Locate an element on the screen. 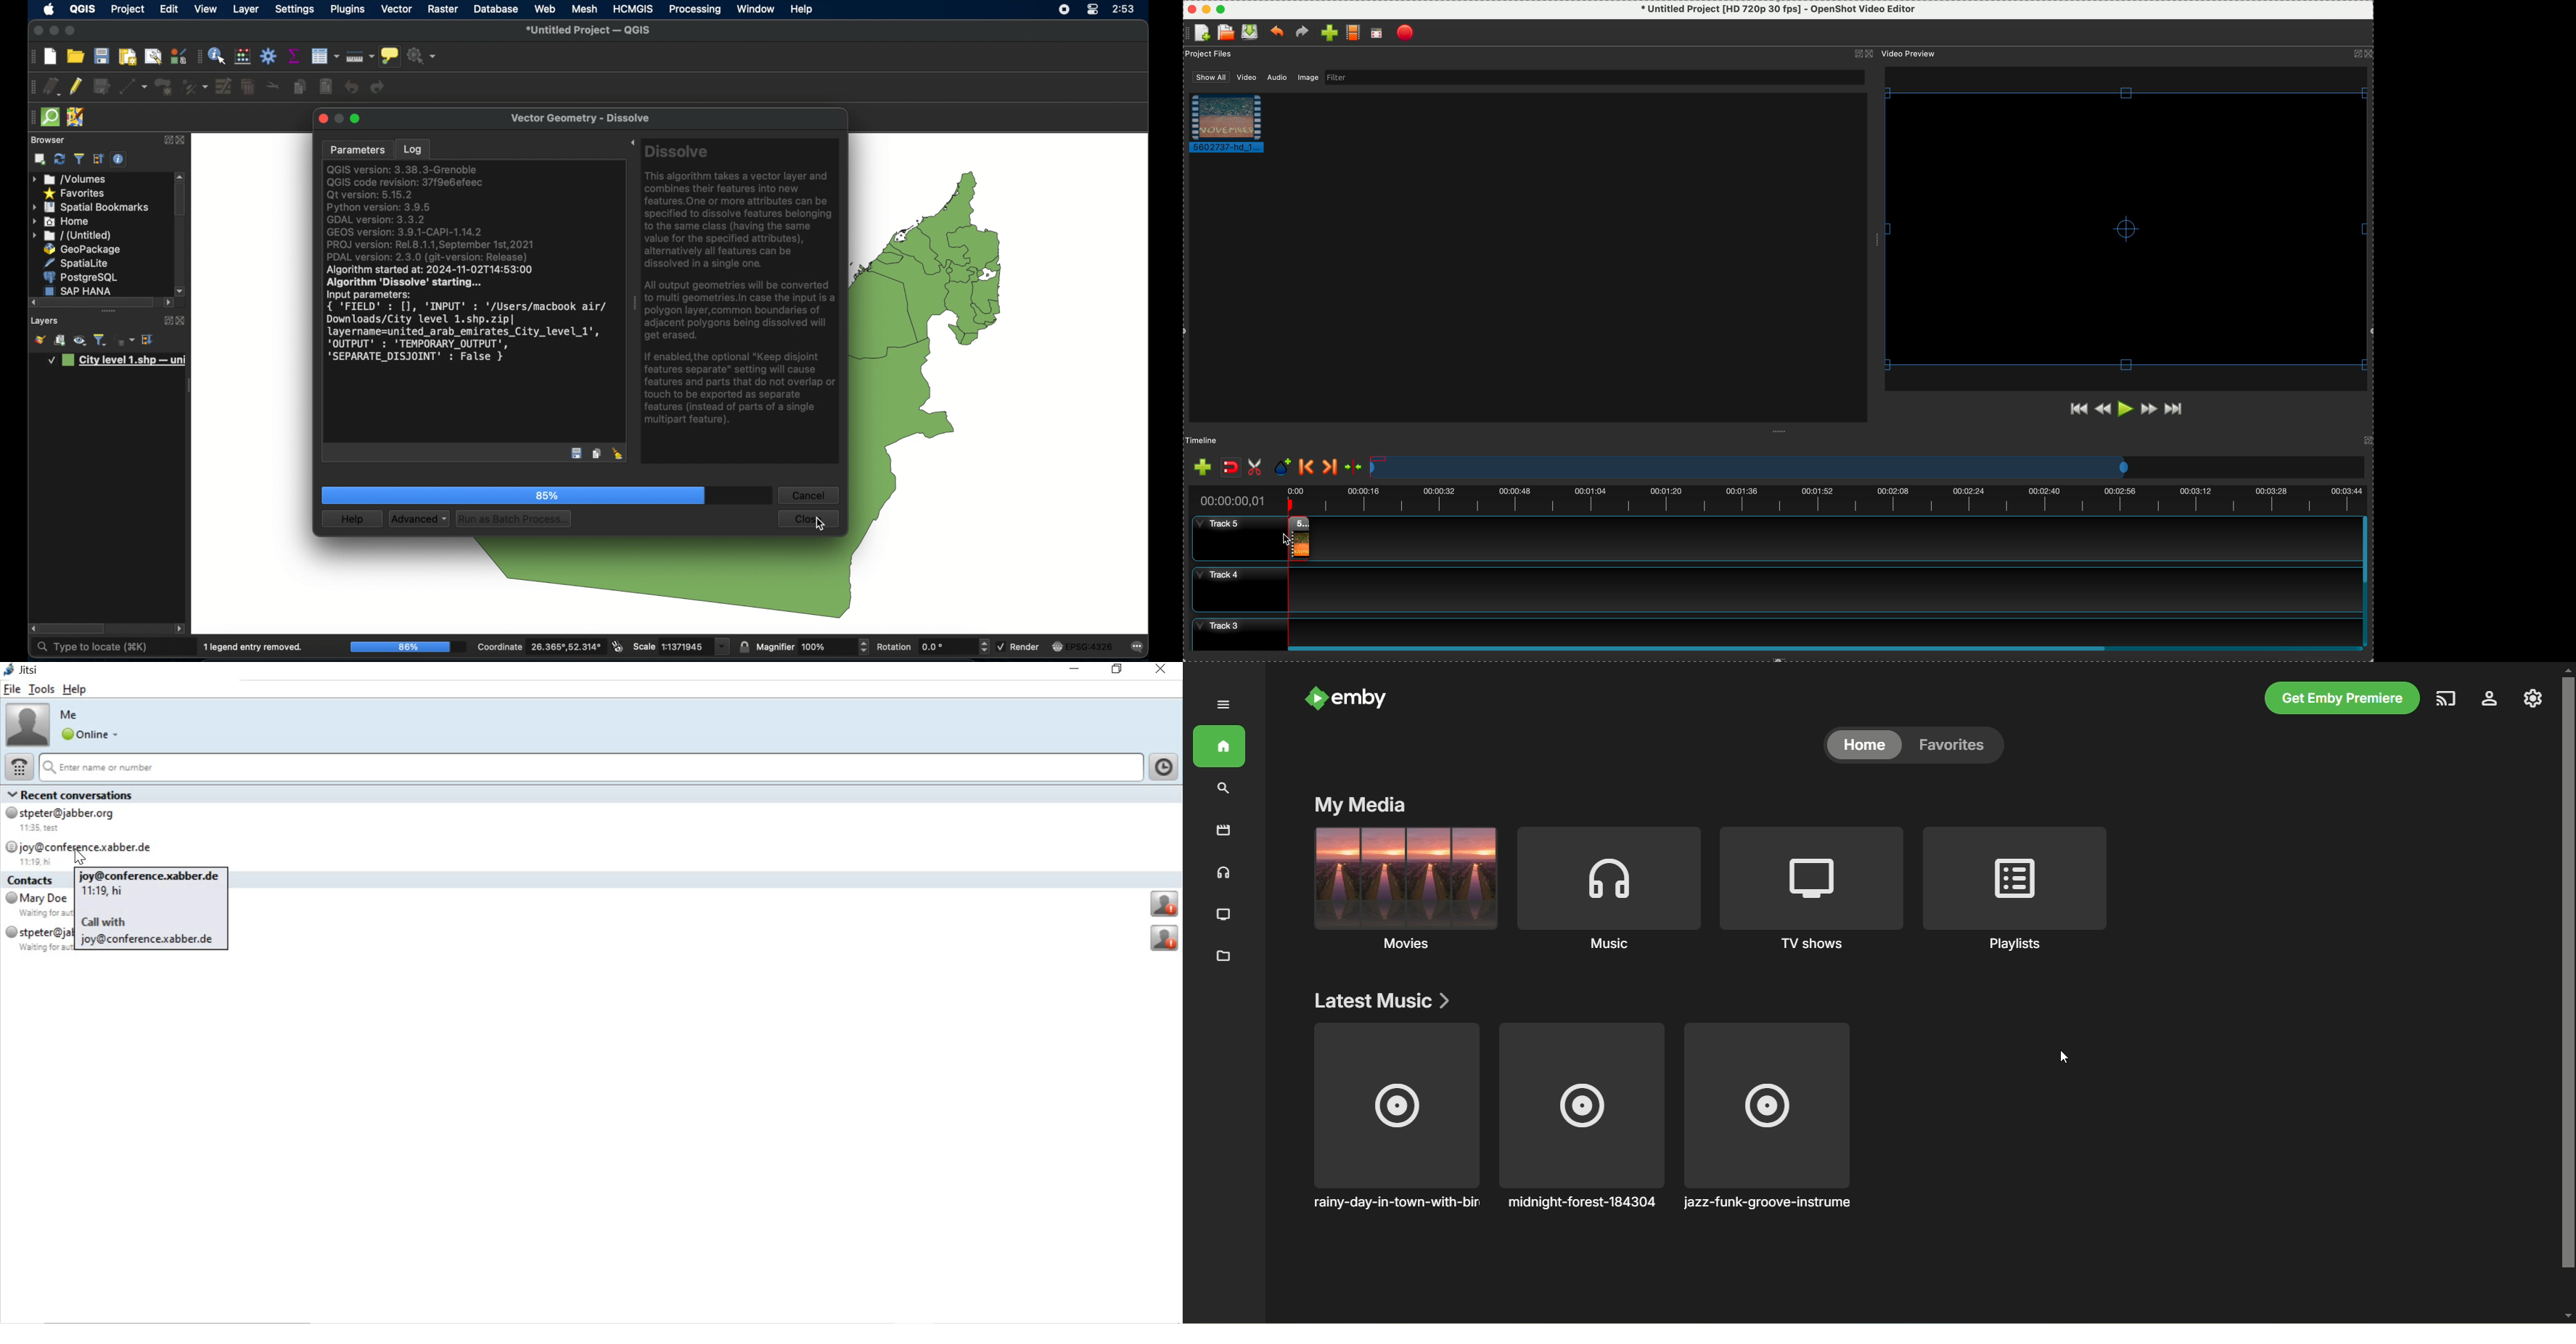  vertes tool is located at coordinates (193, 86).